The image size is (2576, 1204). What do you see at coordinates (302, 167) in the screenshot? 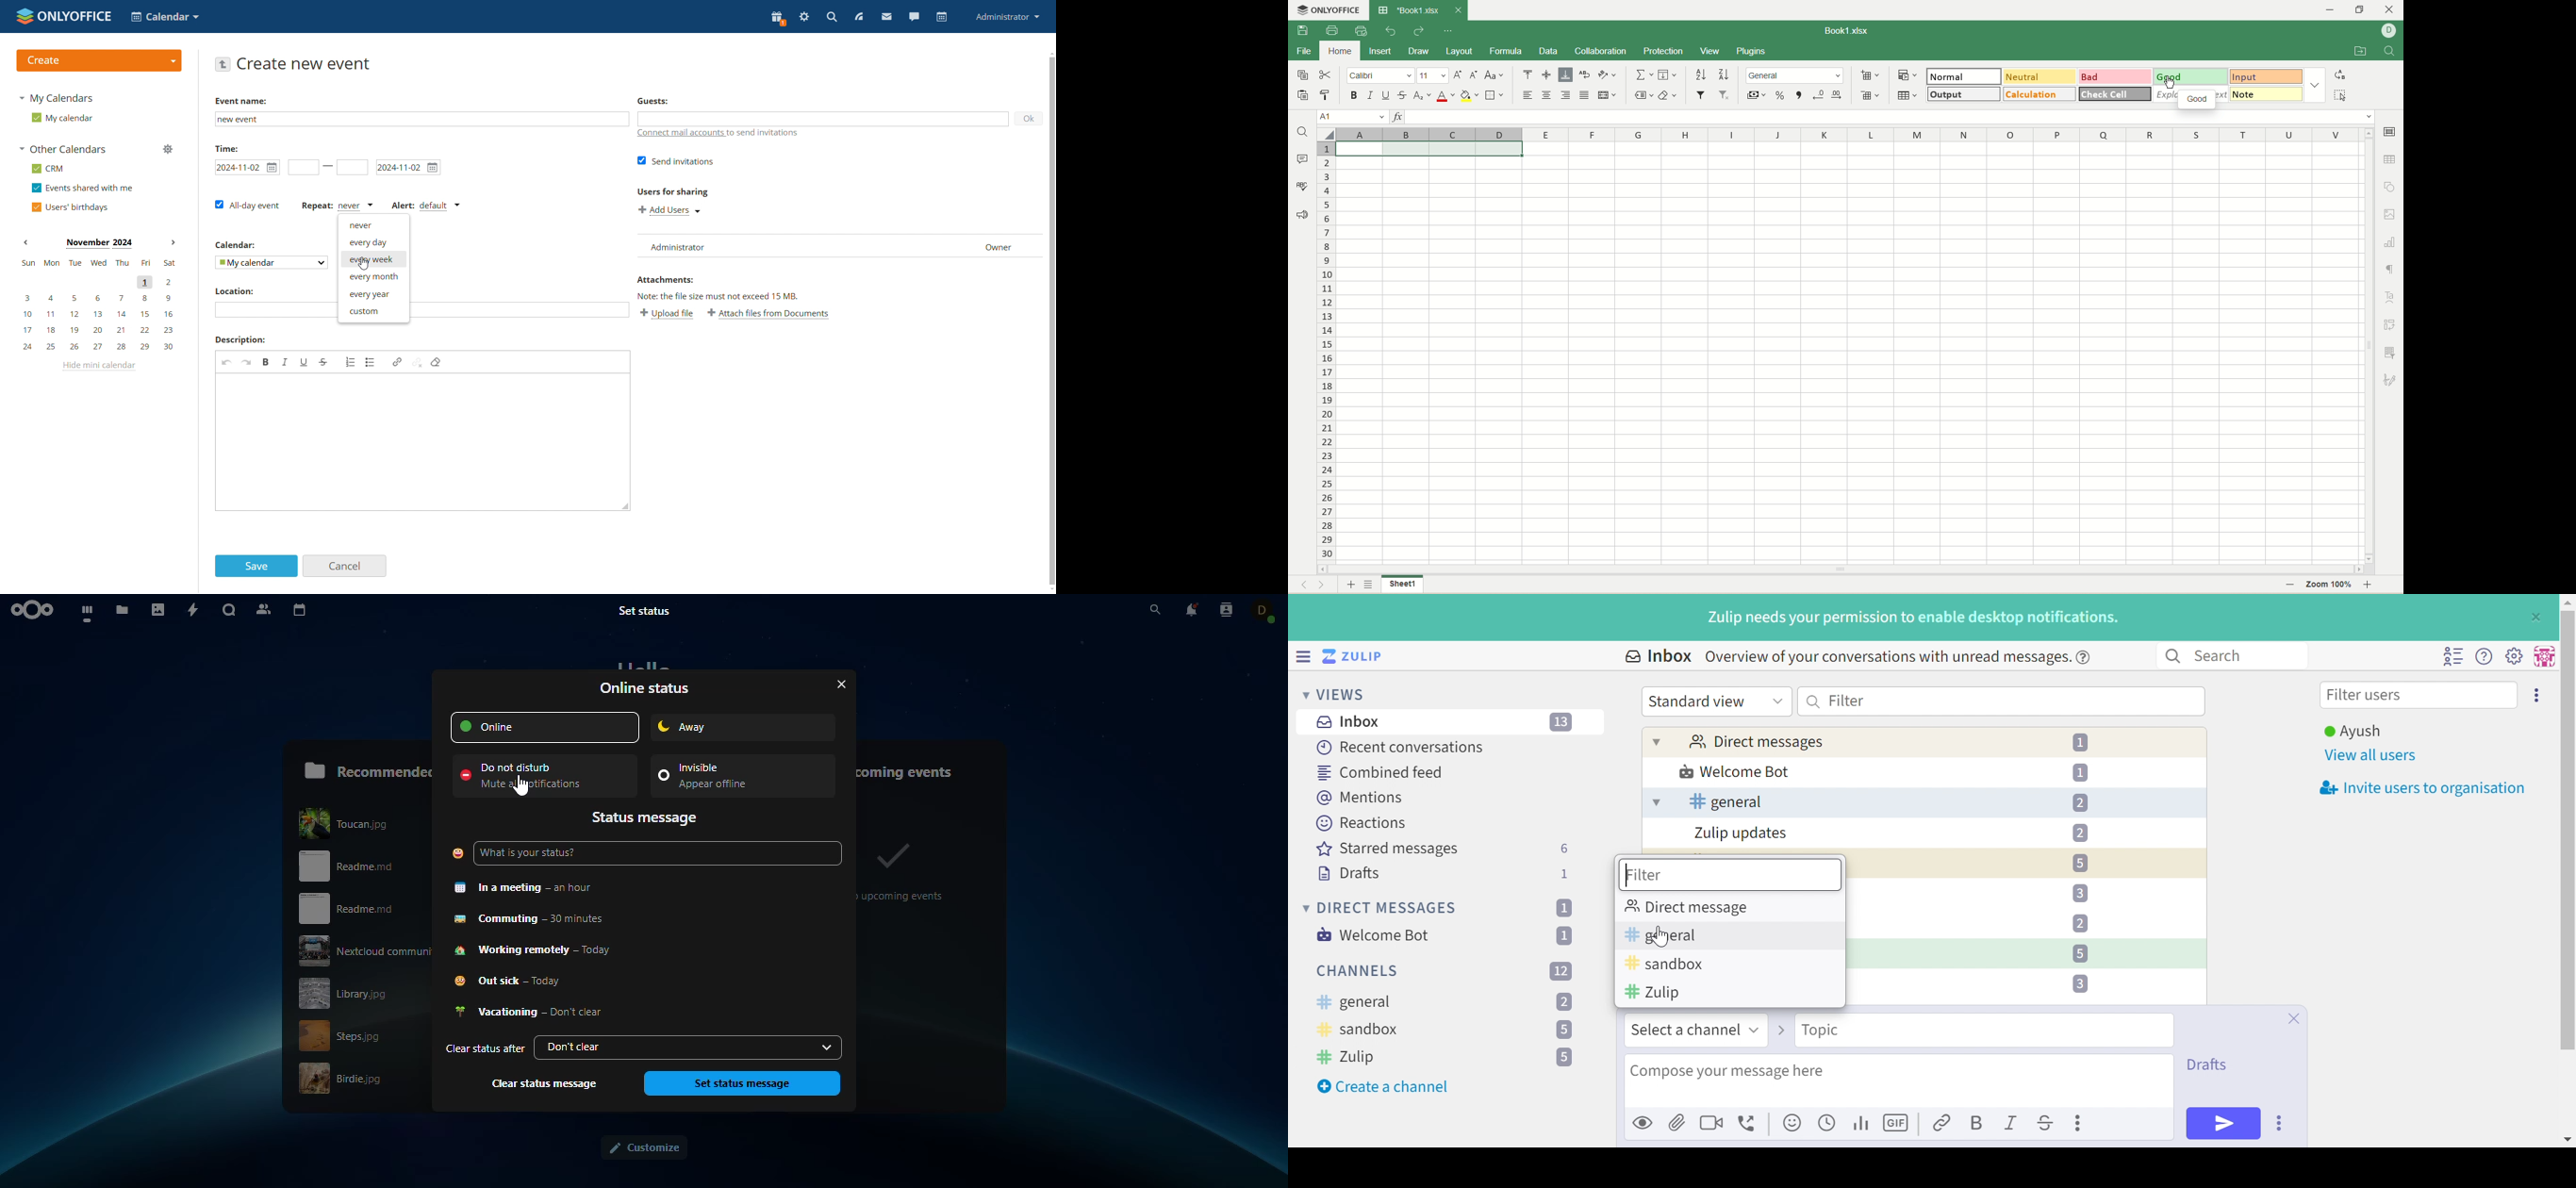
I see `event start time` at bounding box center [302, 167].